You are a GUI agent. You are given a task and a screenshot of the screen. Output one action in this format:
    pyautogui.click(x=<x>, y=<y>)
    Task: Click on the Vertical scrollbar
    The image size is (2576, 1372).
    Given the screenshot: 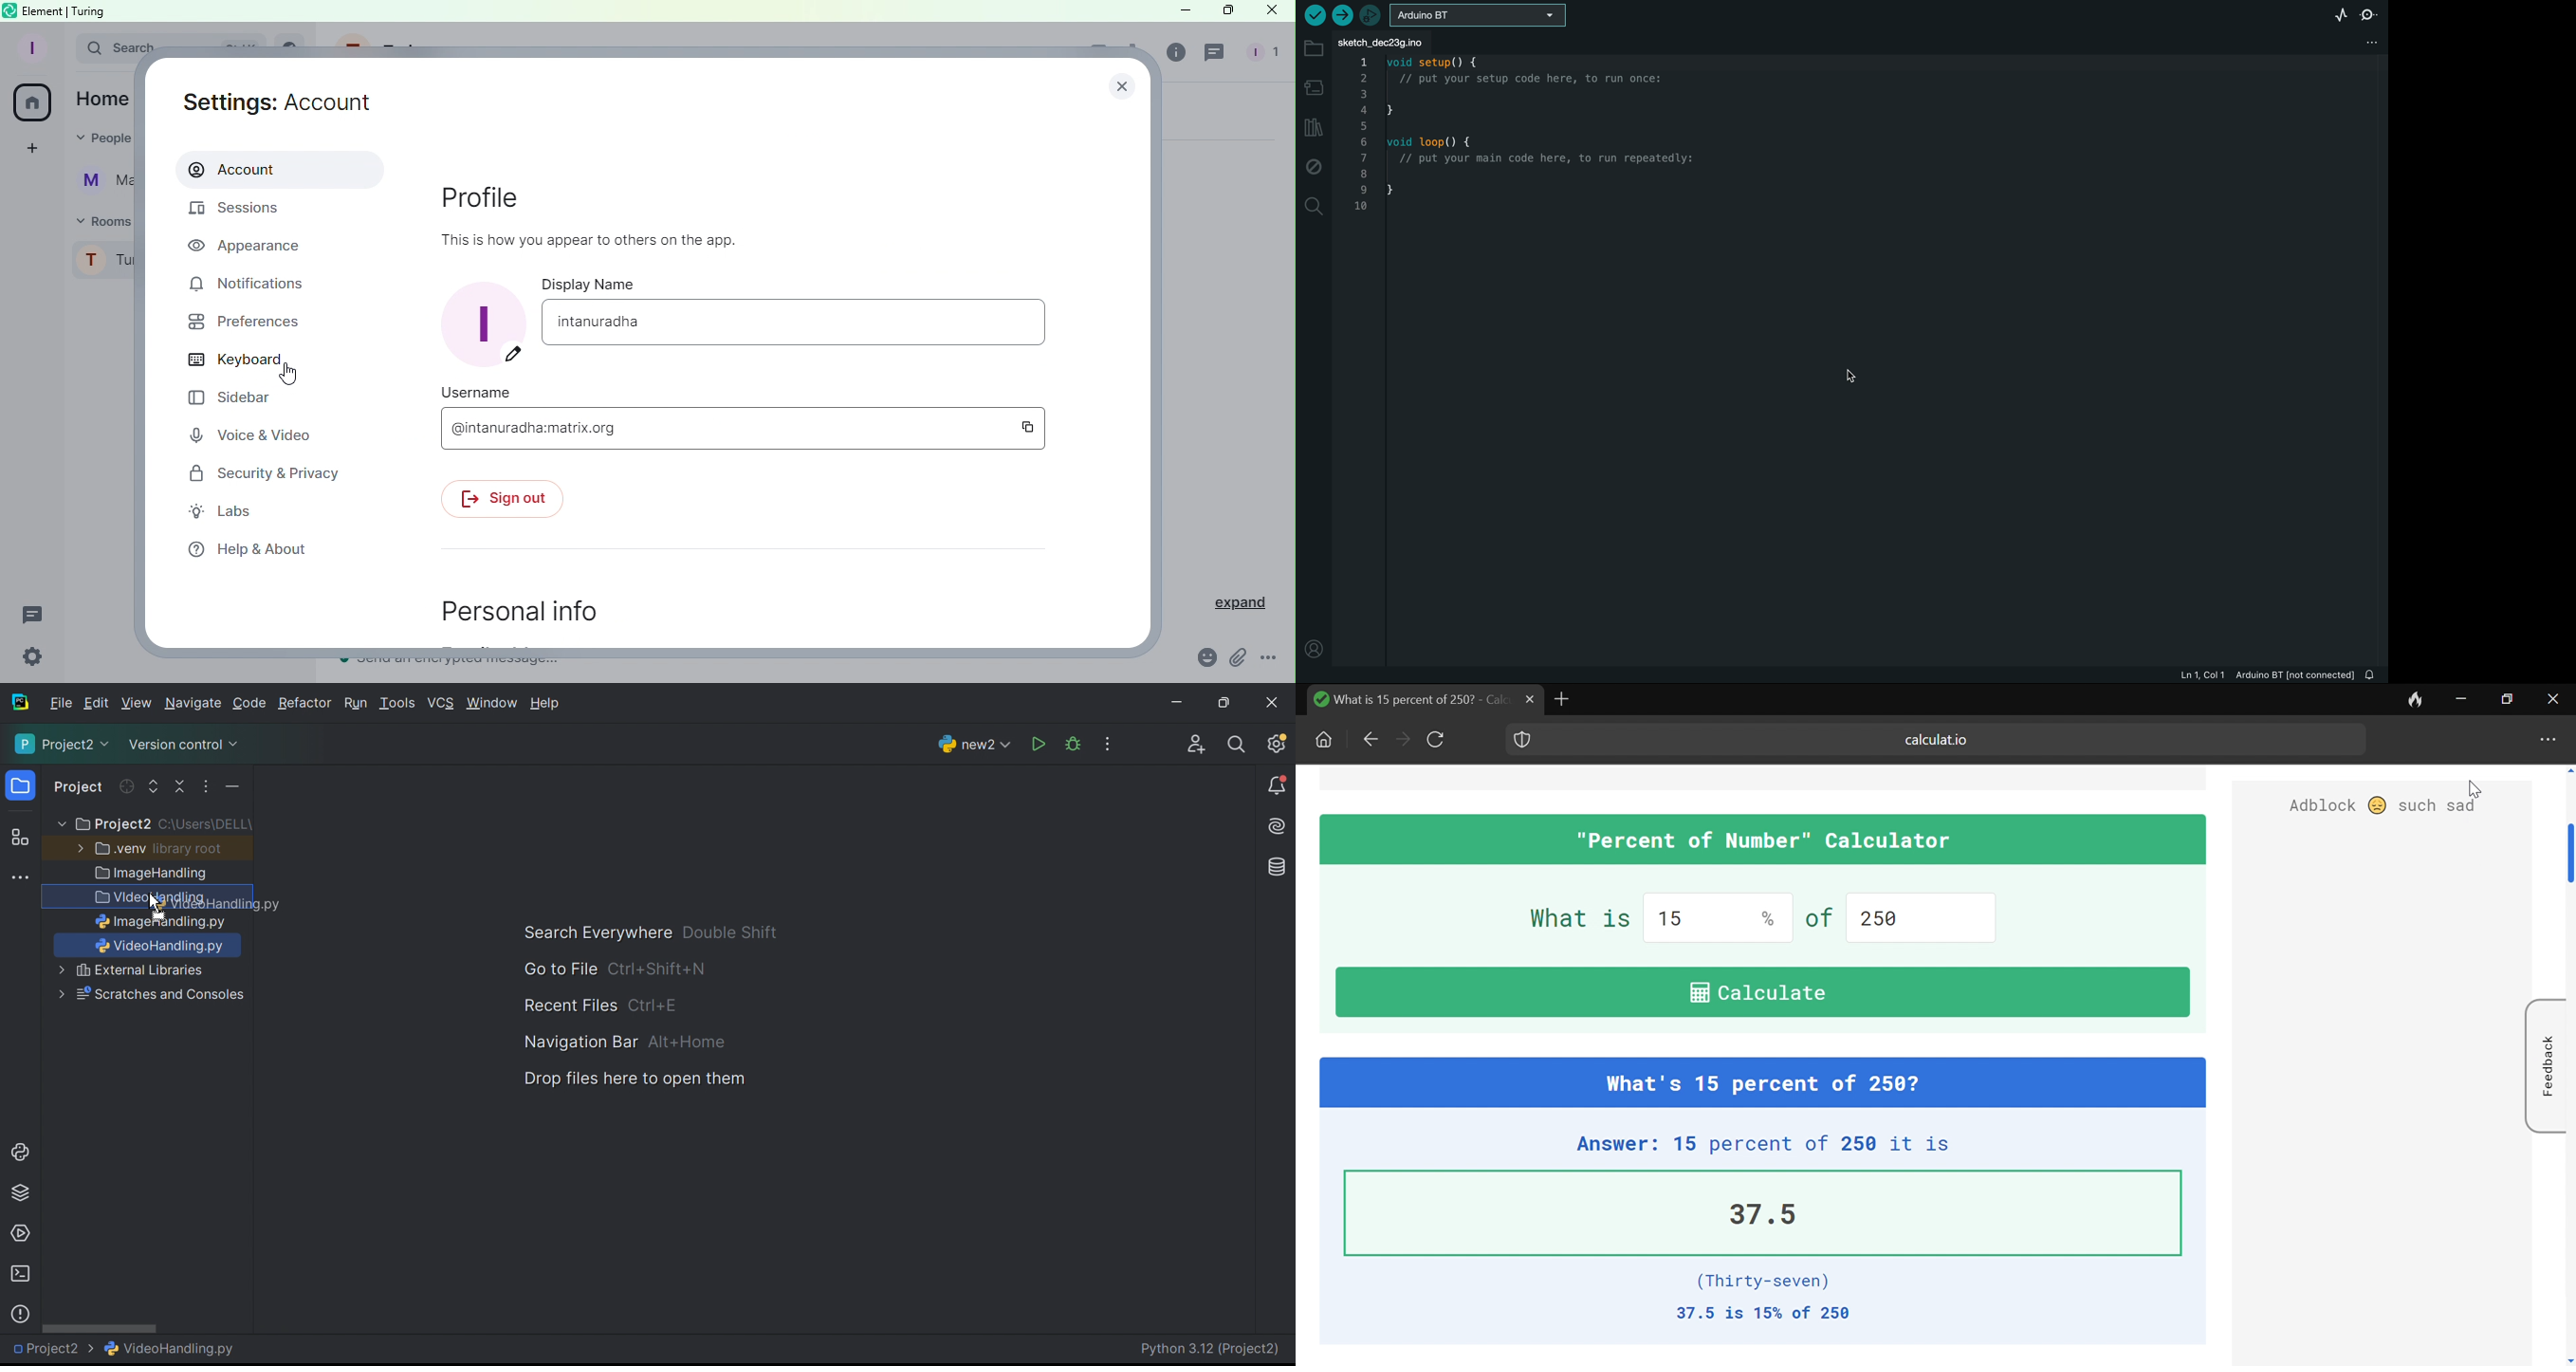 What is the action you would take?
    pyautogui.click(x=2567, y=854)
    